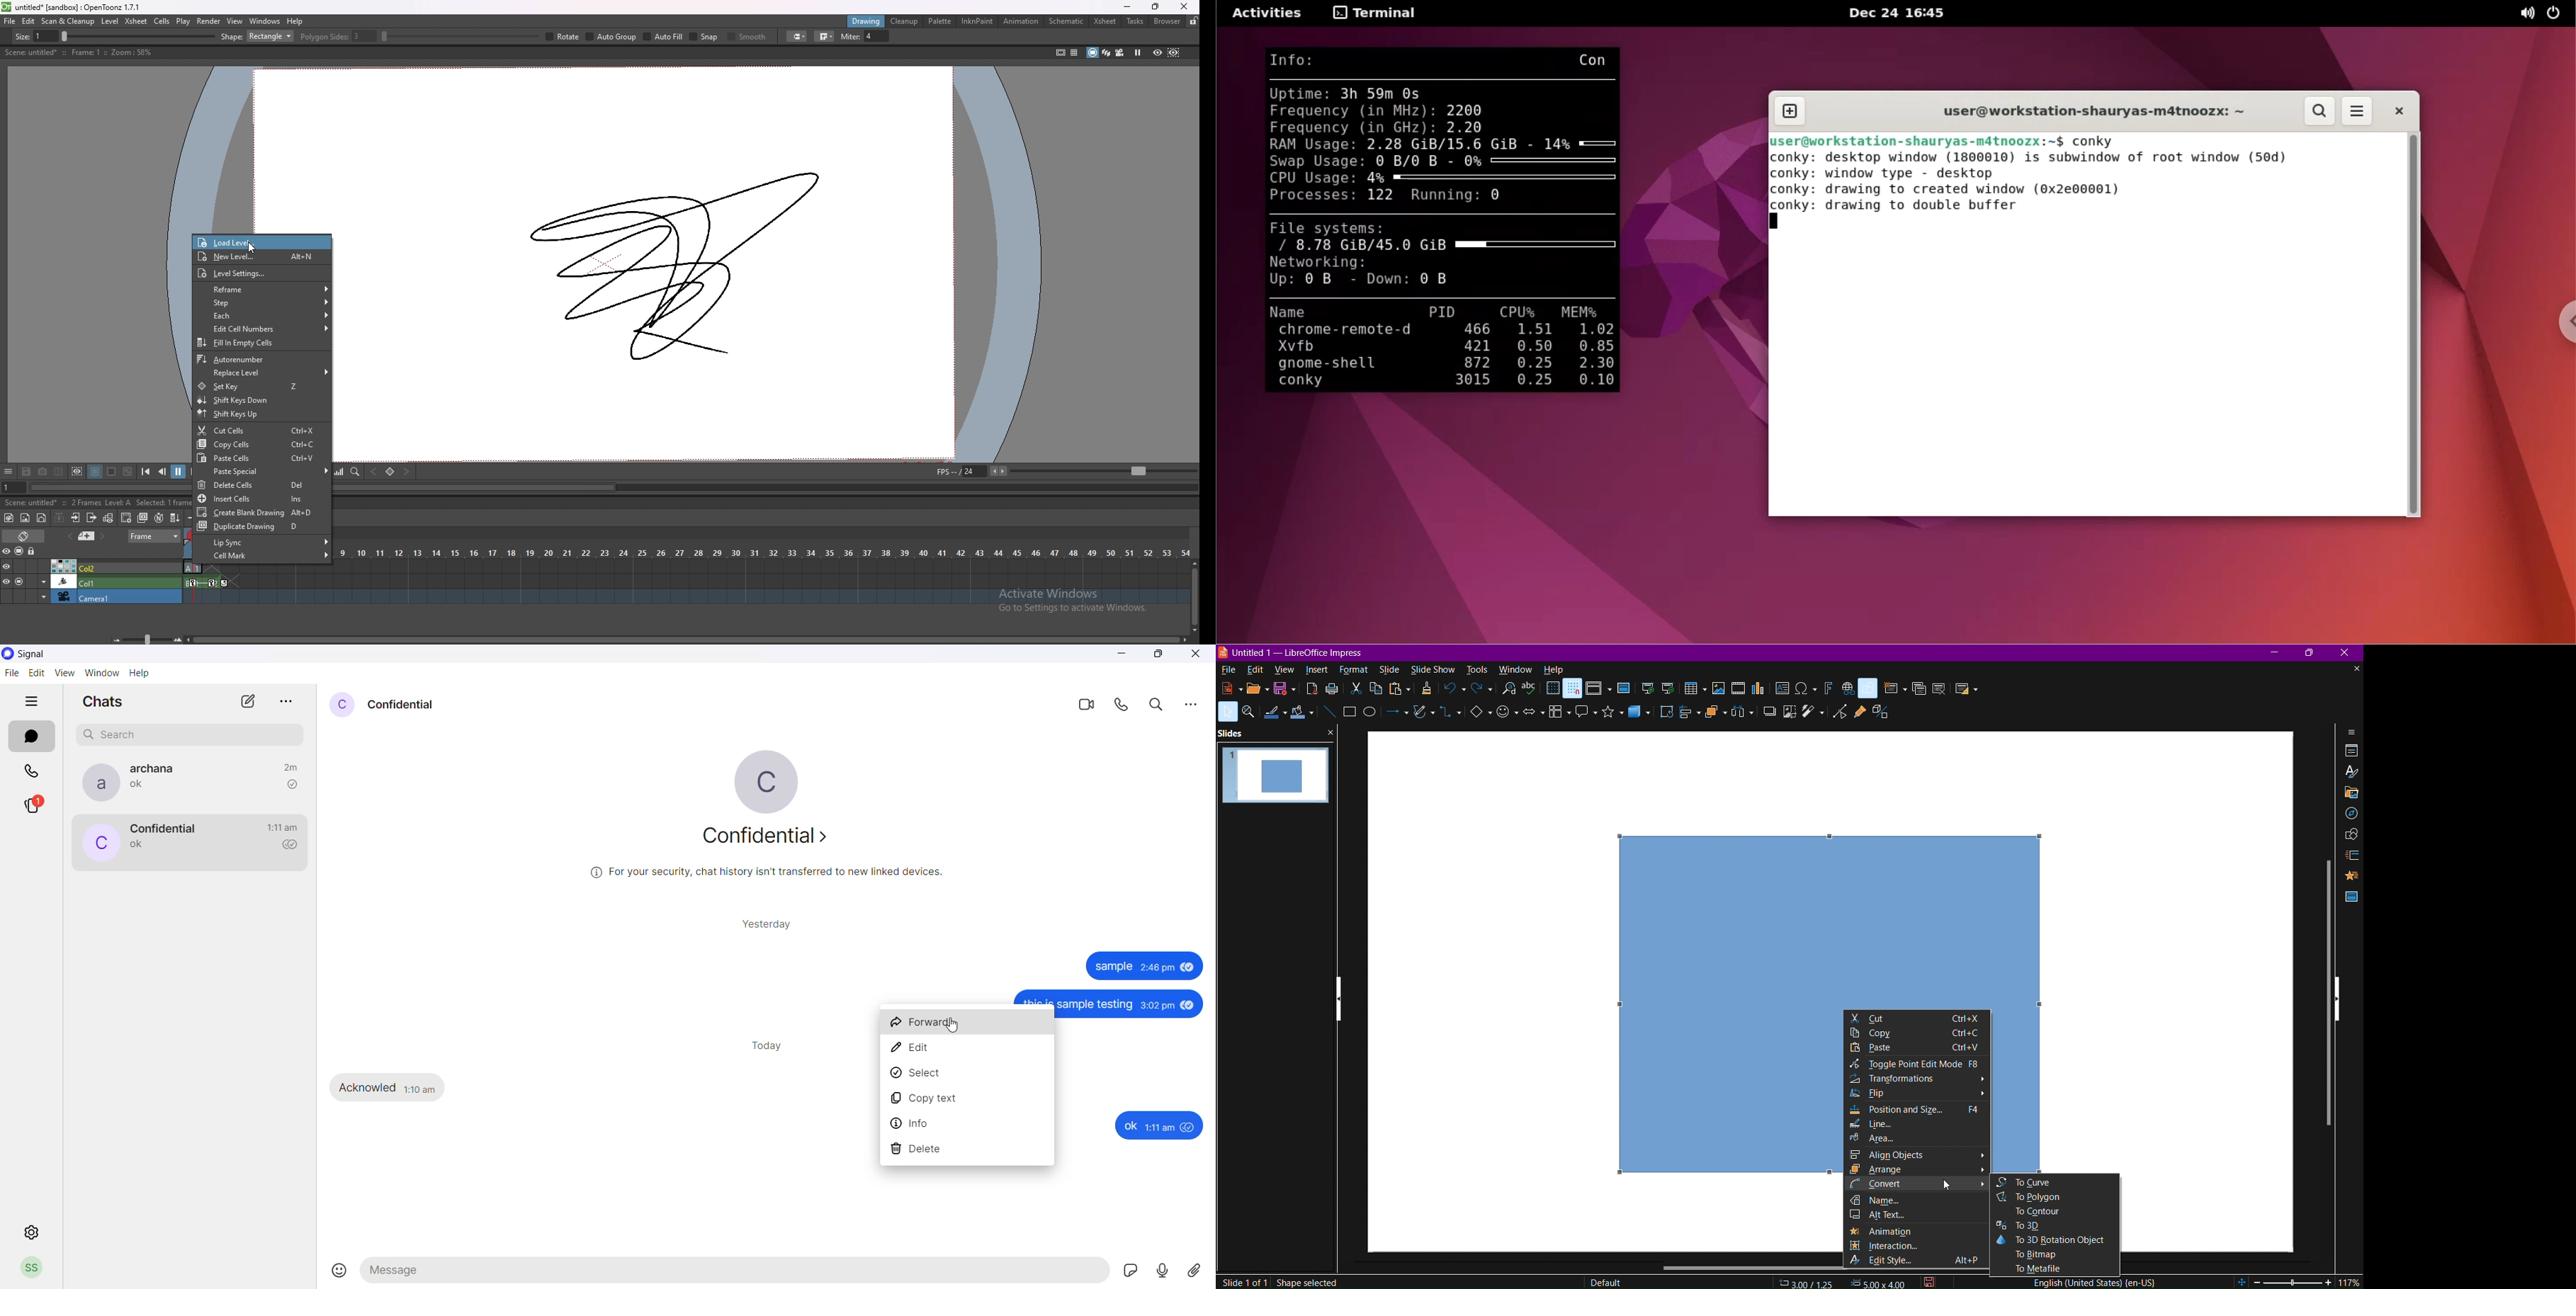 The image size is (2576, 1316). What do you see at coordinates (1191, 703) in the screenshot?
I see `more options` at bounding box center [1191, 703].